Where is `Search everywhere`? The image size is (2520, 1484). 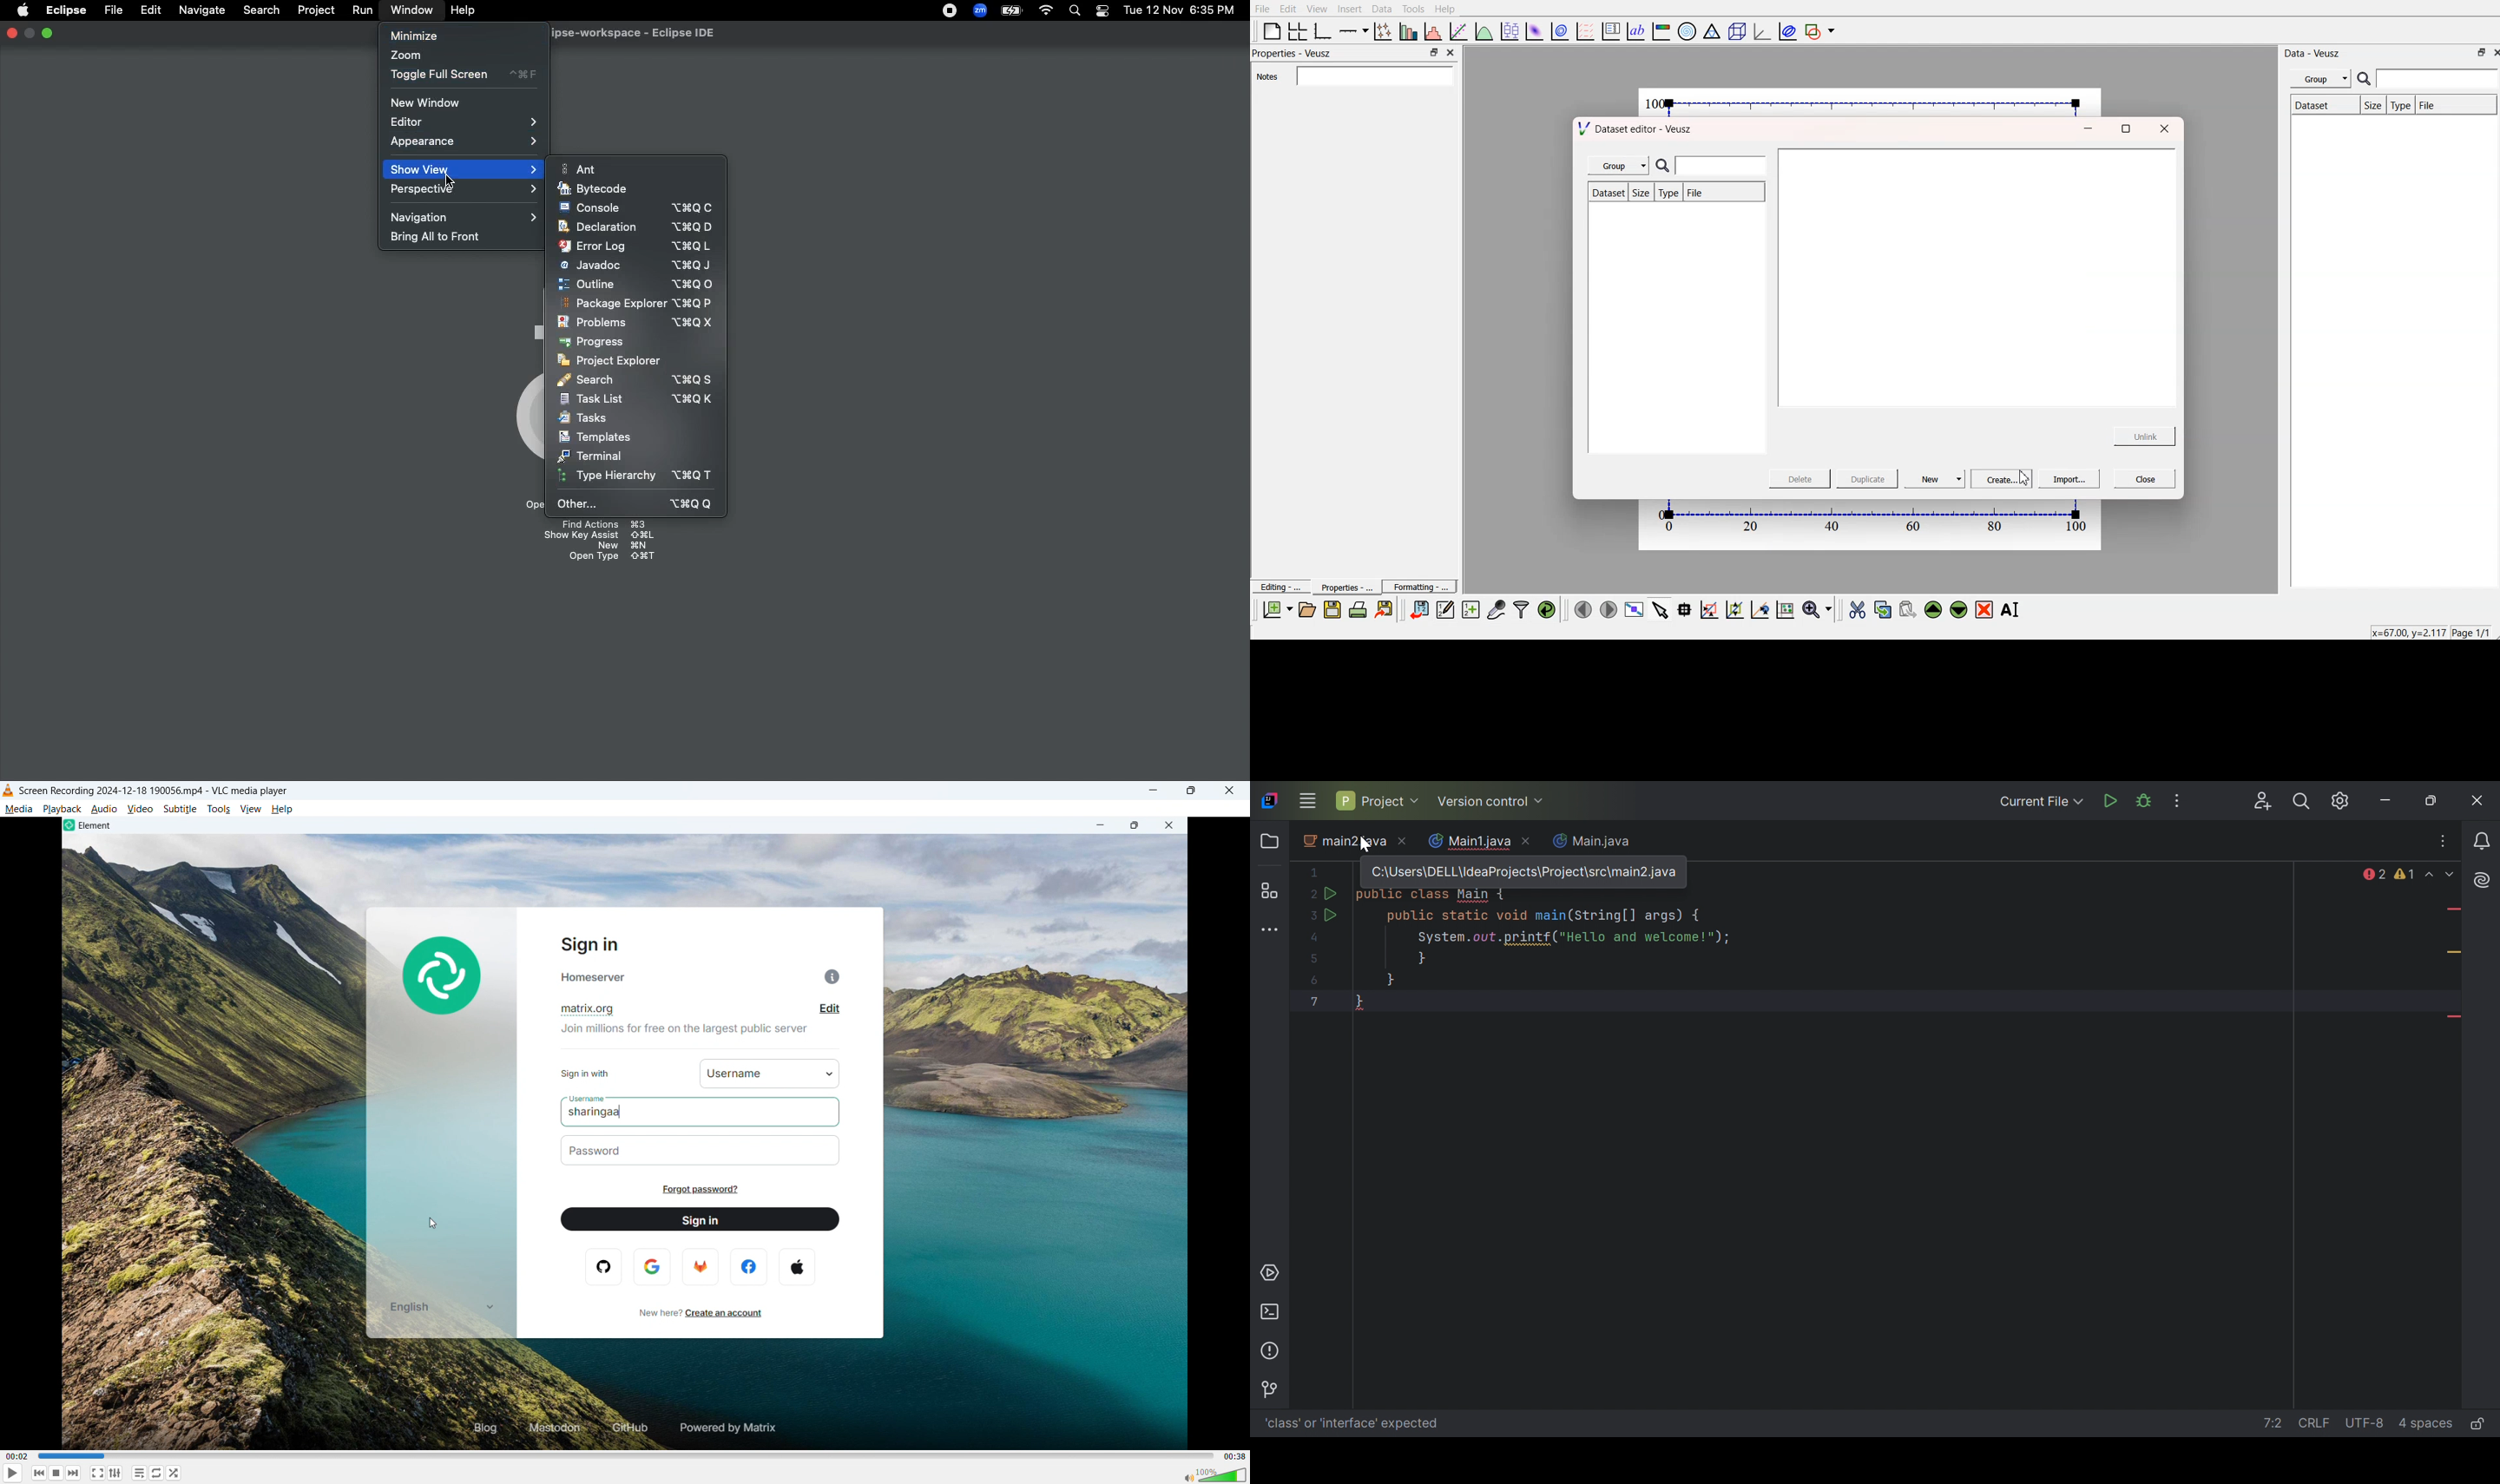
Search everywhere is located at coordinates (2304, 801).